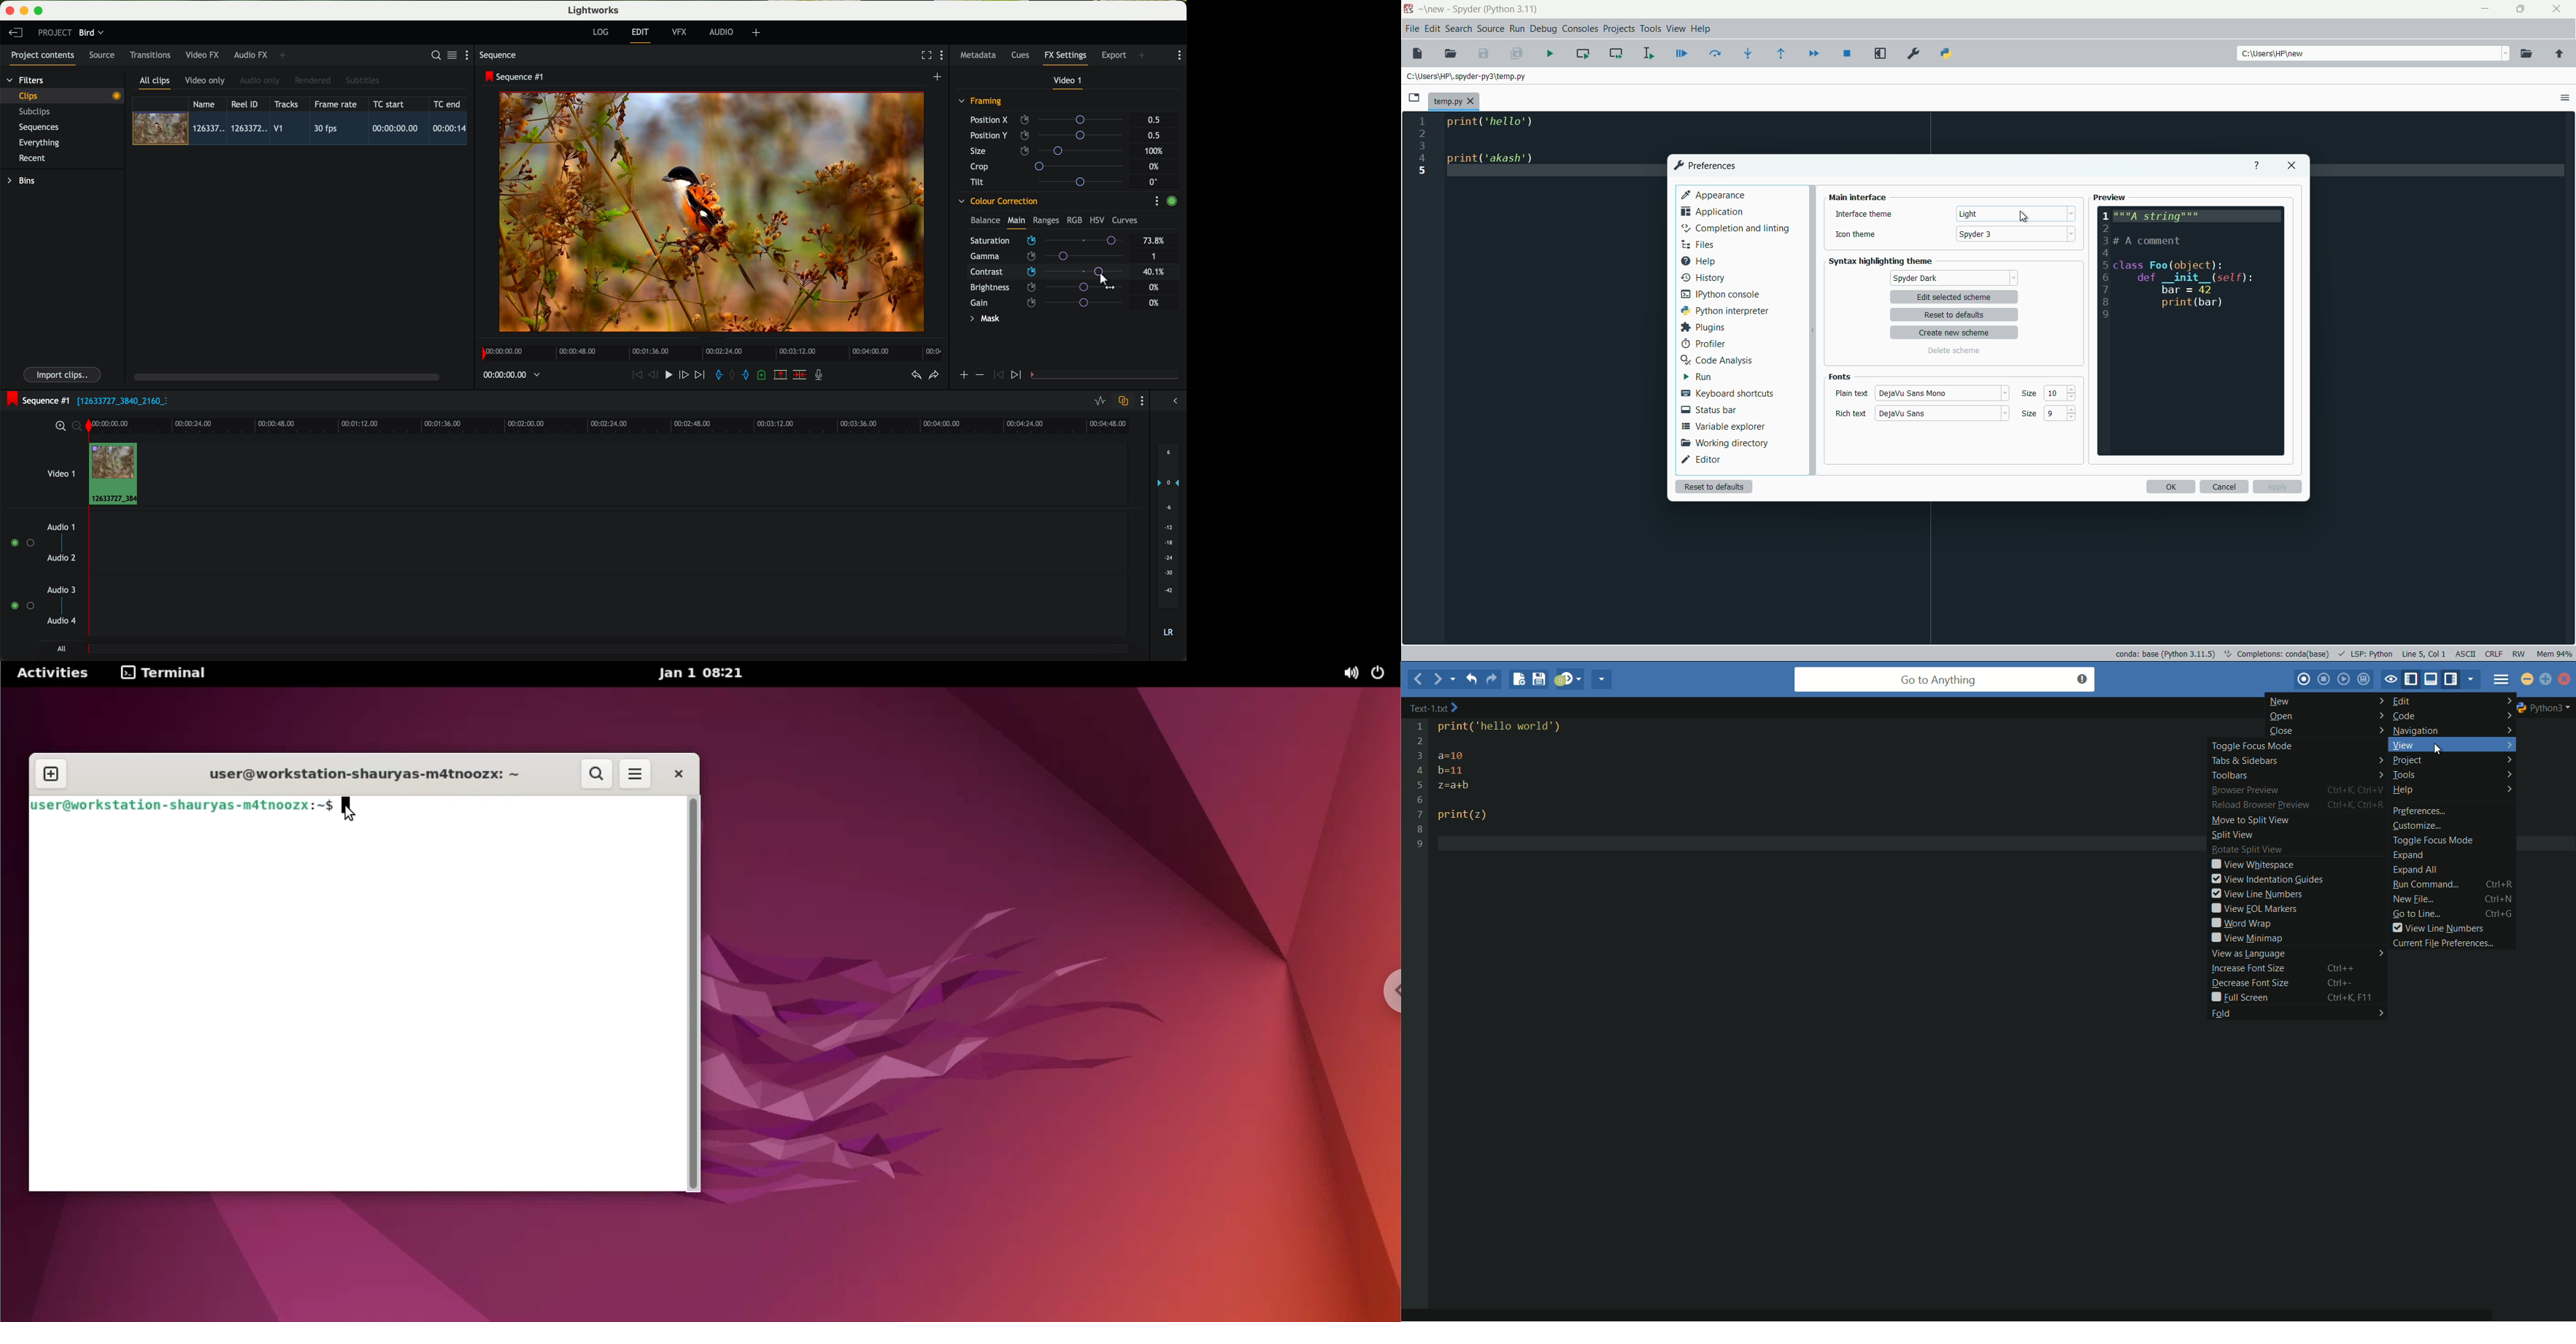 The height and width of the screenshot is (1344, 2576). I want to click on add, remove and create layouts, so click(758, 33).